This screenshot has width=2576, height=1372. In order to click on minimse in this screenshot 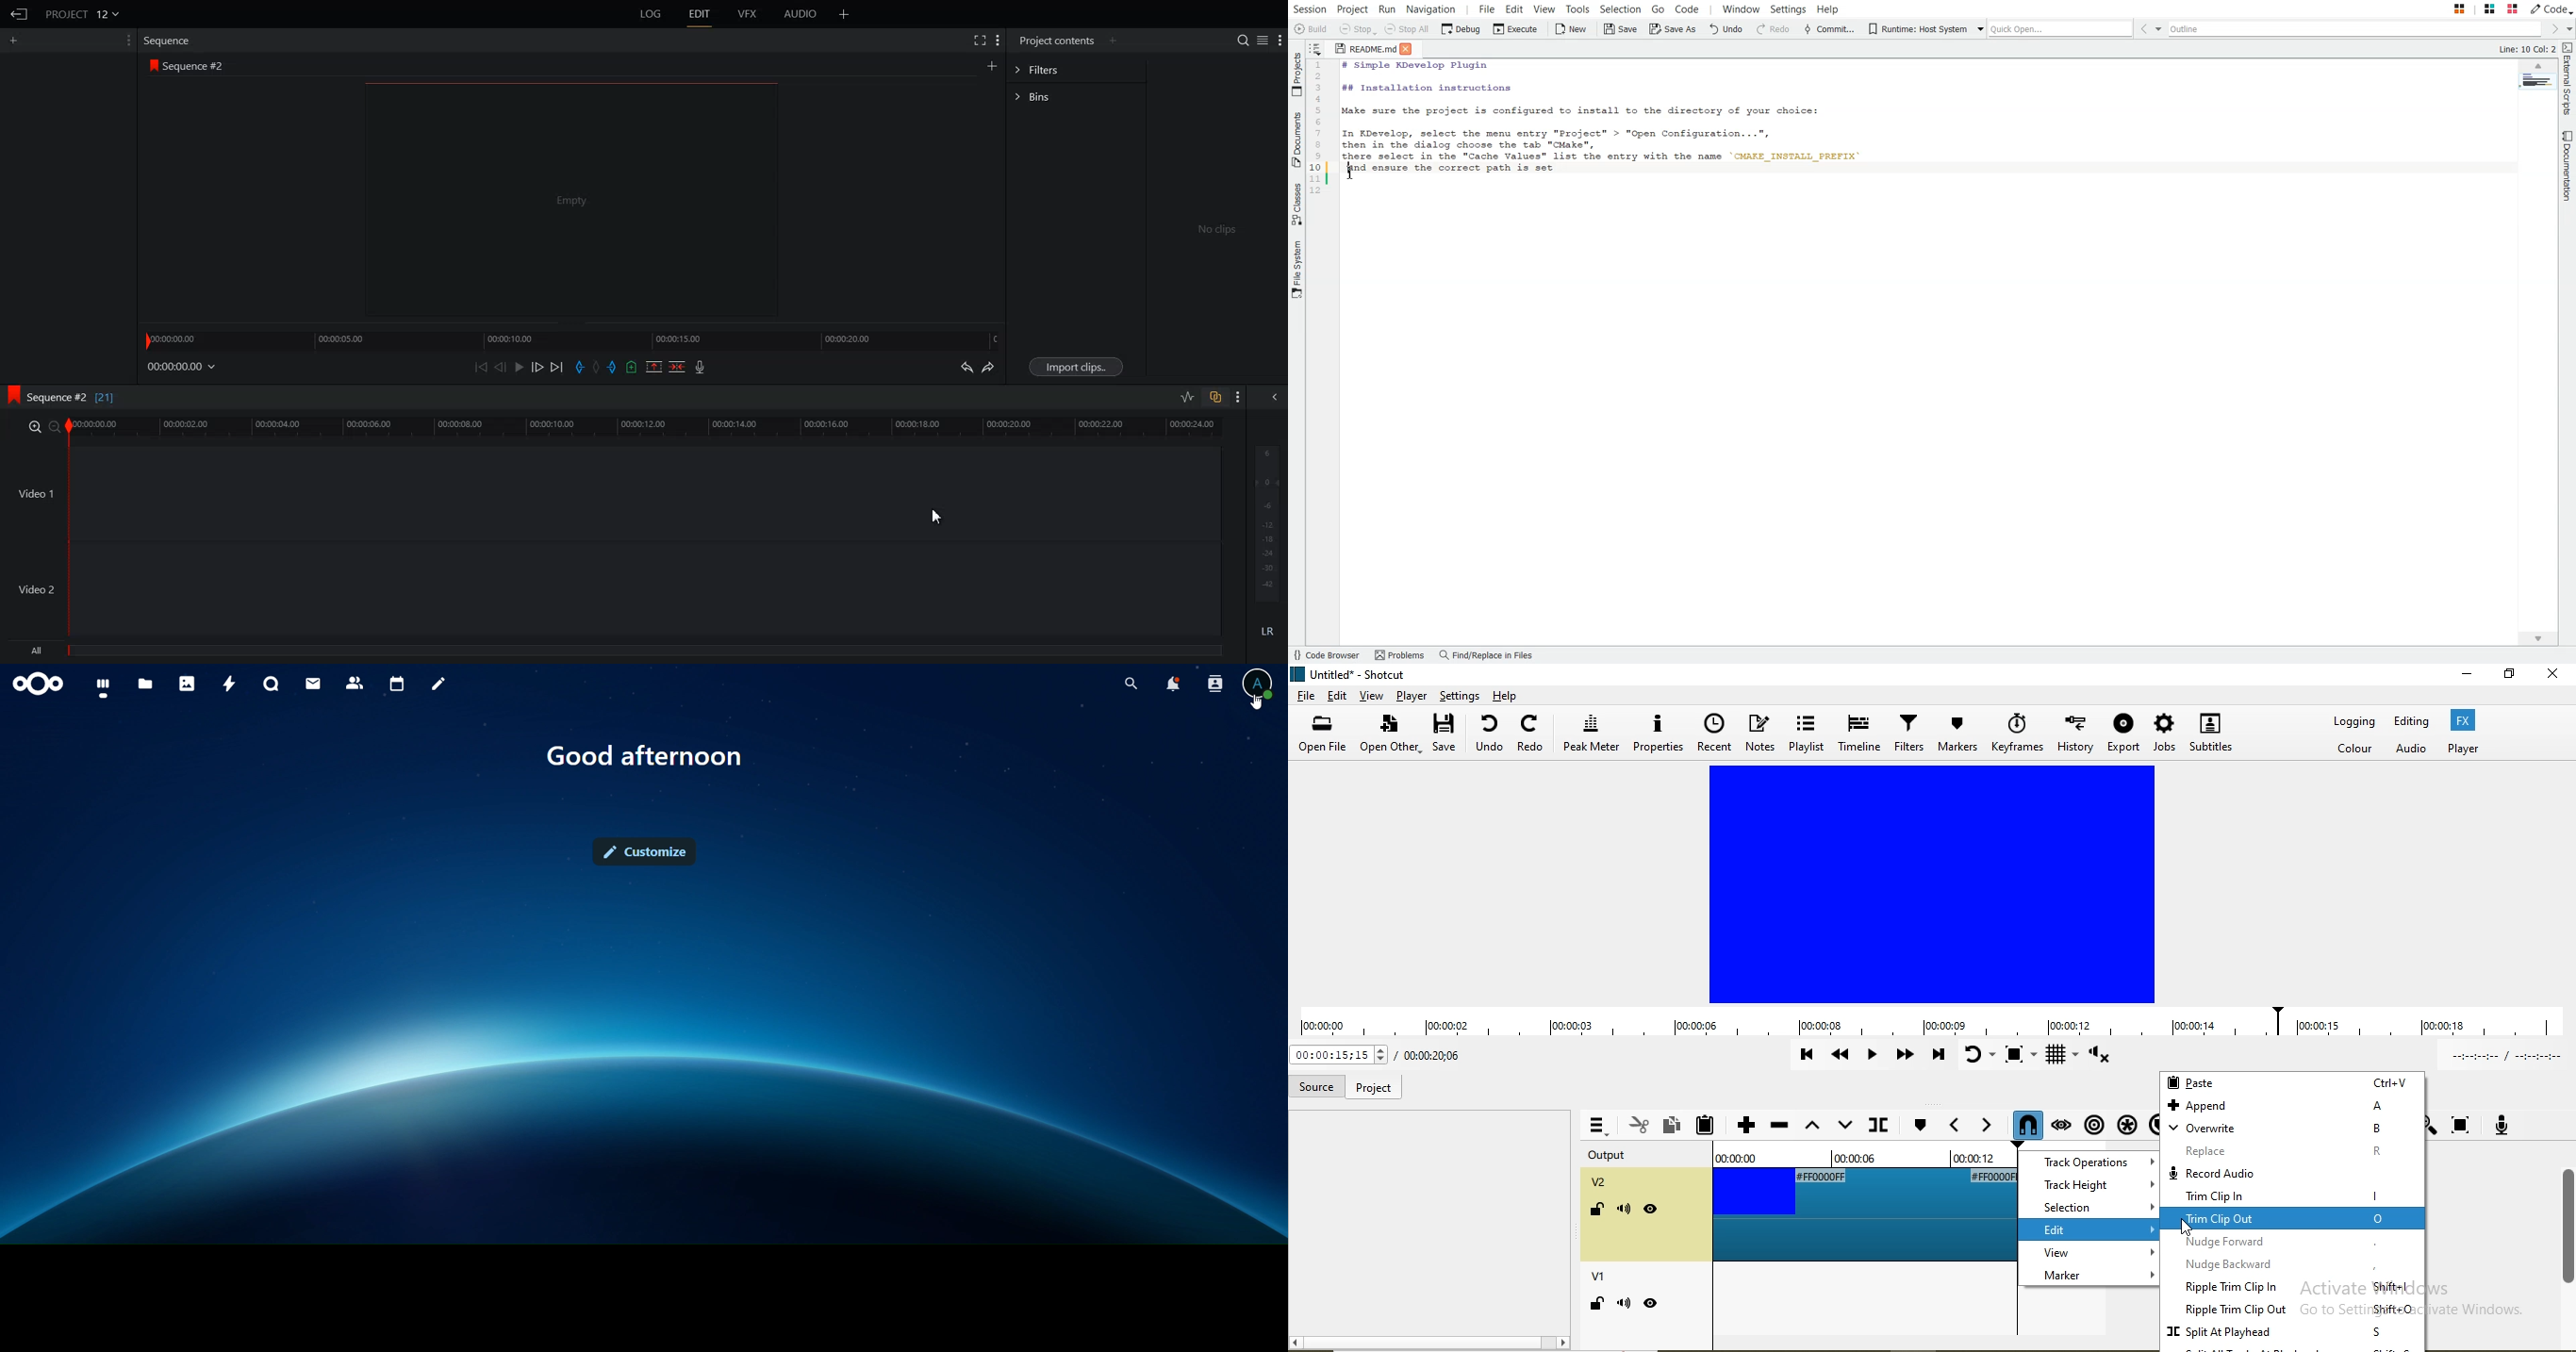, I will do `click(2467, 677)`.